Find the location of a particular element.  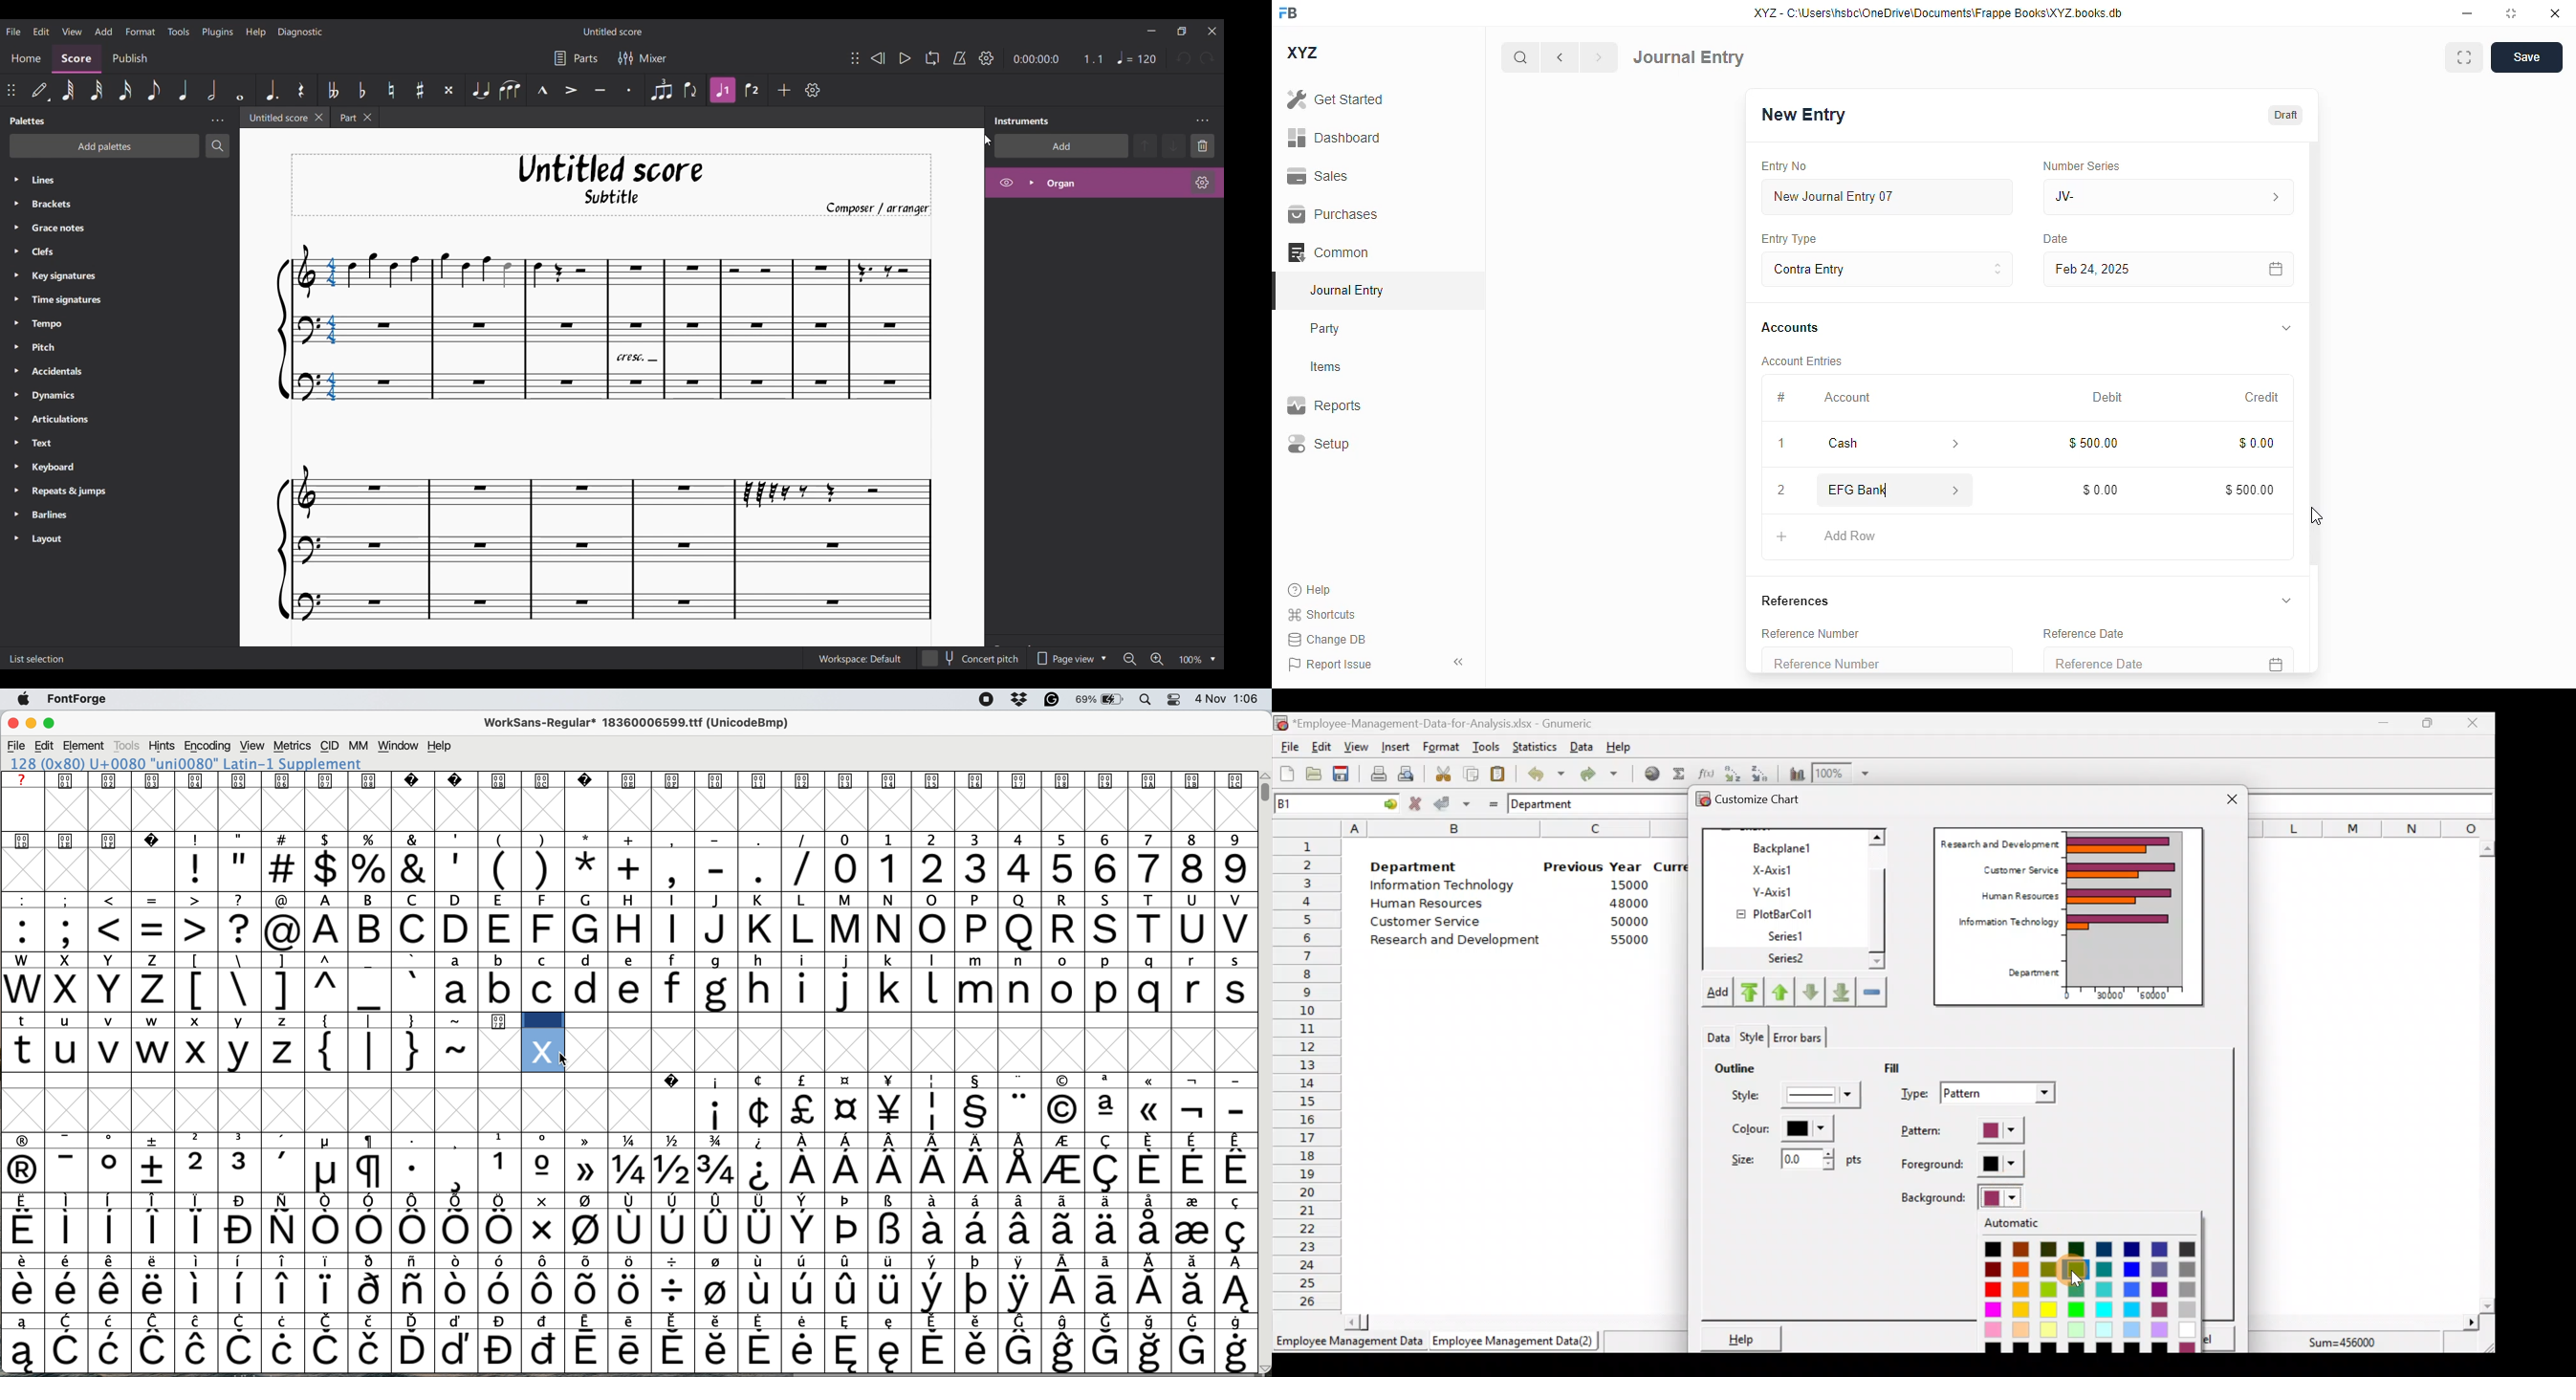

date and time is located at coordinates (1229, 699).